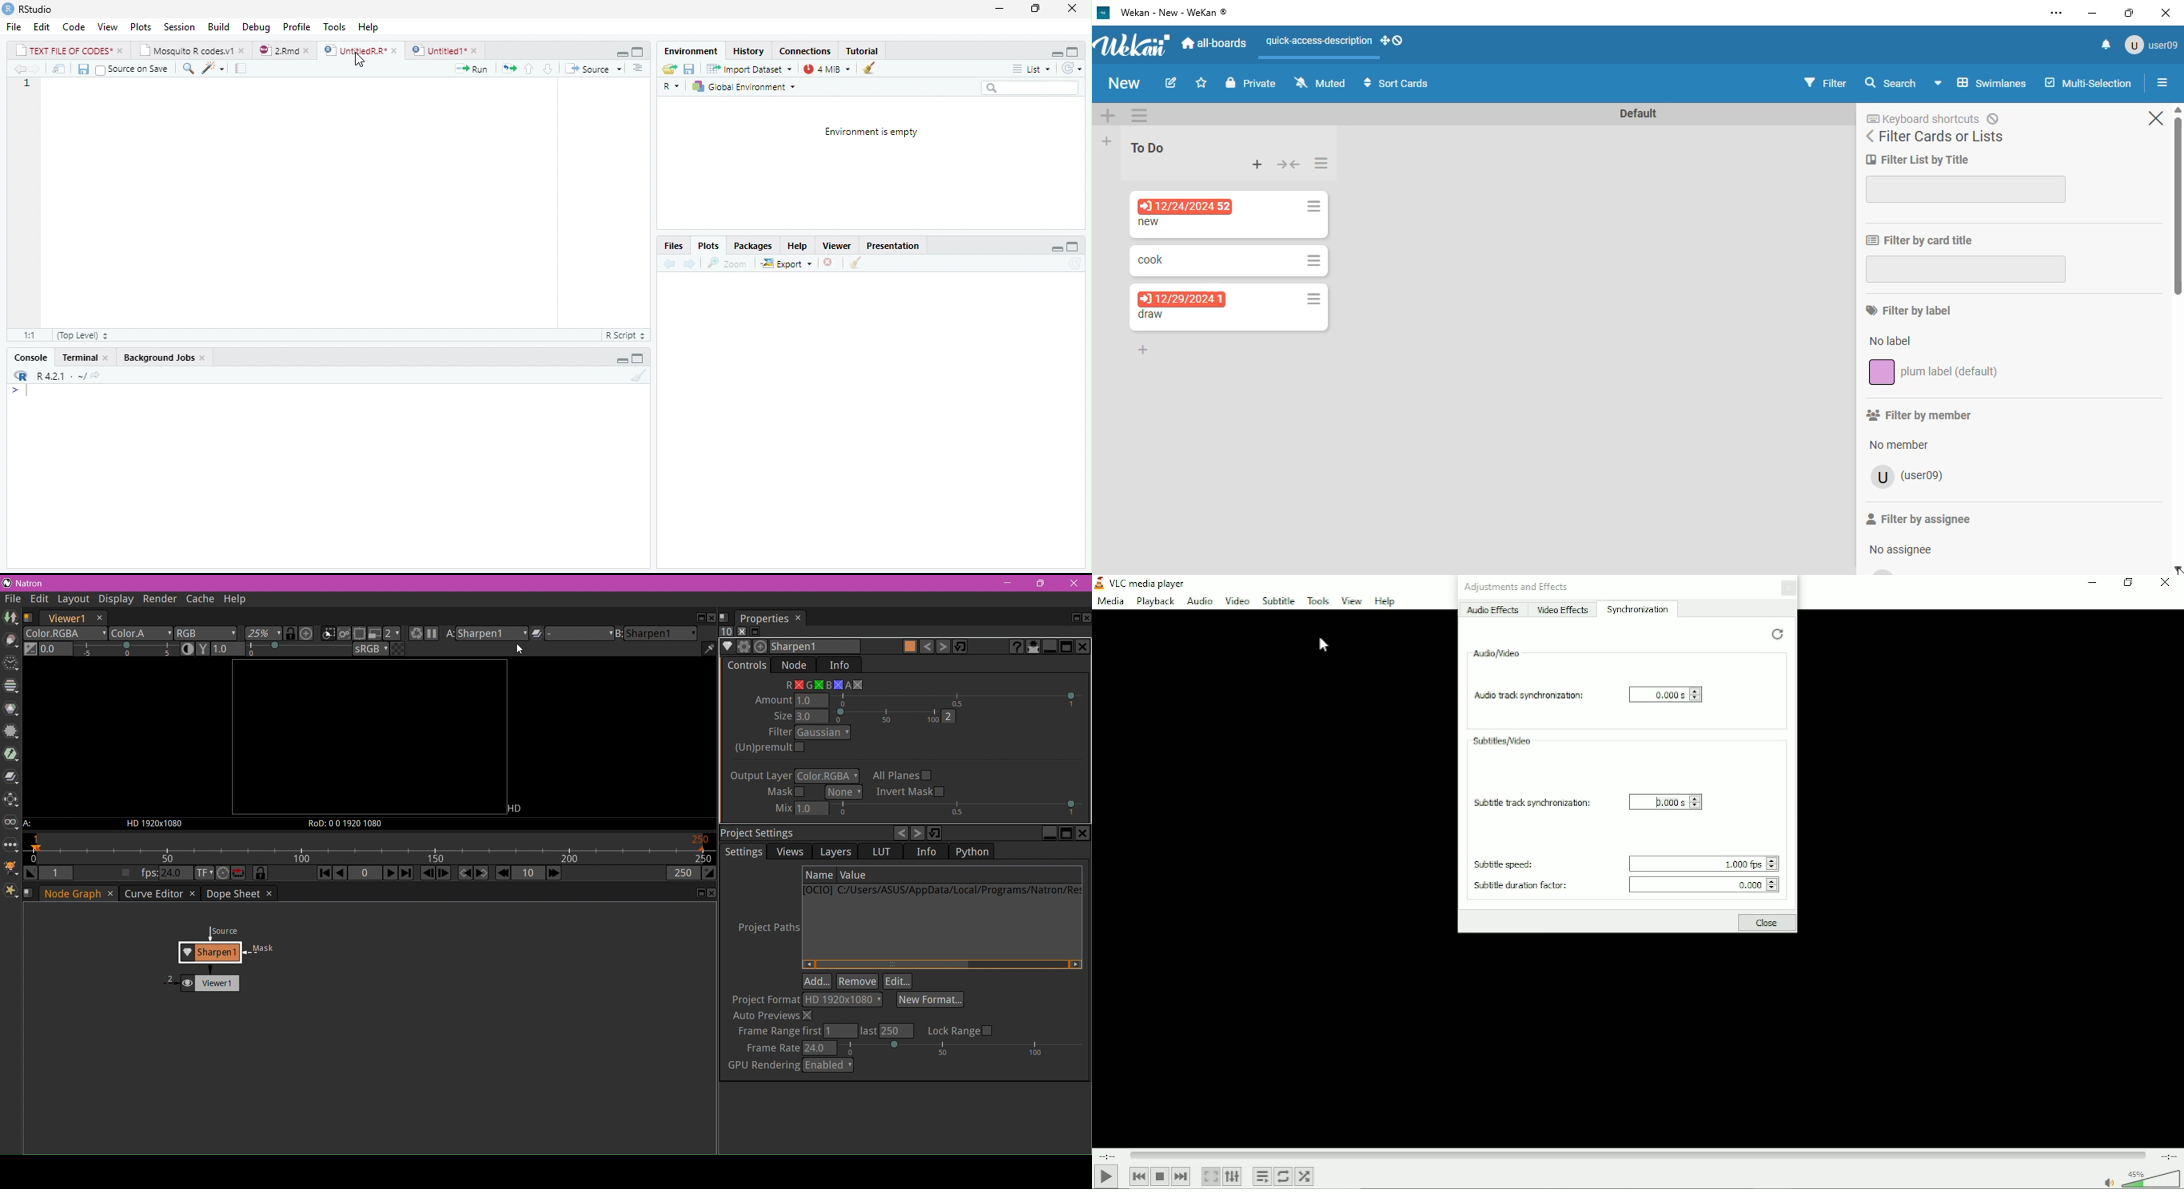  Describe the element at coordinates (863, 50) in the screenshot. I see `Tutorial` at that location.